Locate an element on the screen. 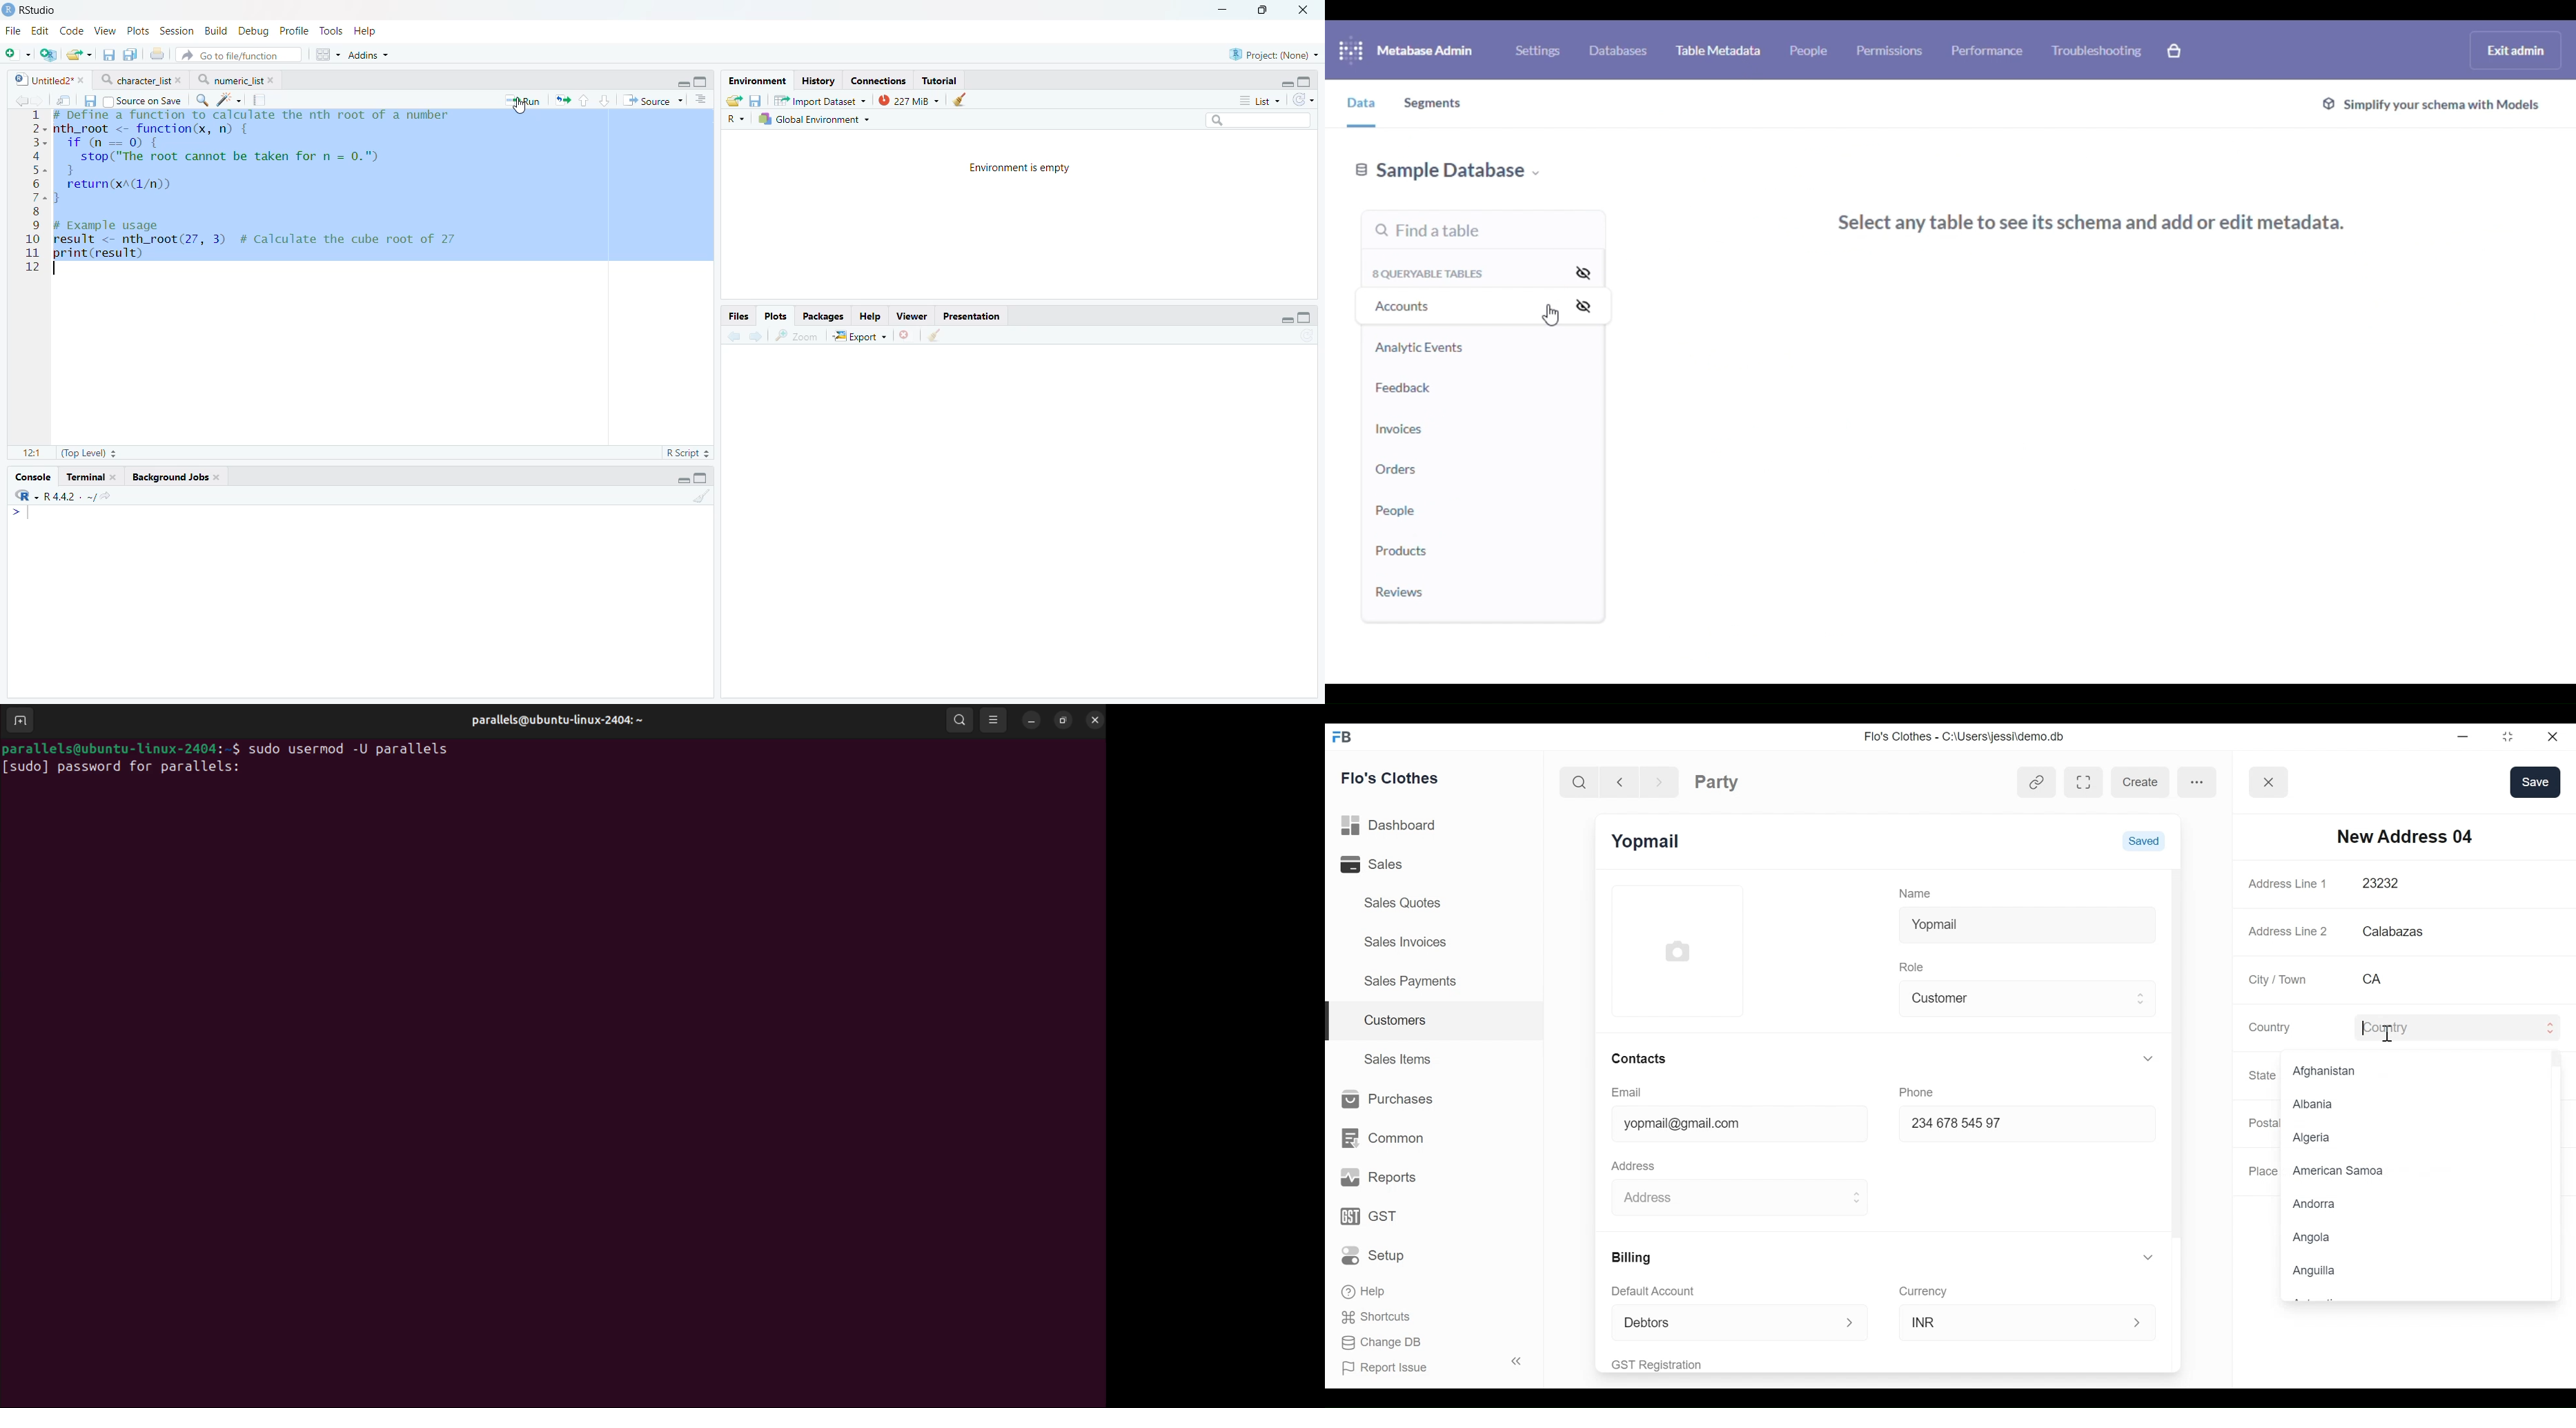 The width and height of the screenshot is (2576, 1428). Email is located at coordinates (1627, 1093).